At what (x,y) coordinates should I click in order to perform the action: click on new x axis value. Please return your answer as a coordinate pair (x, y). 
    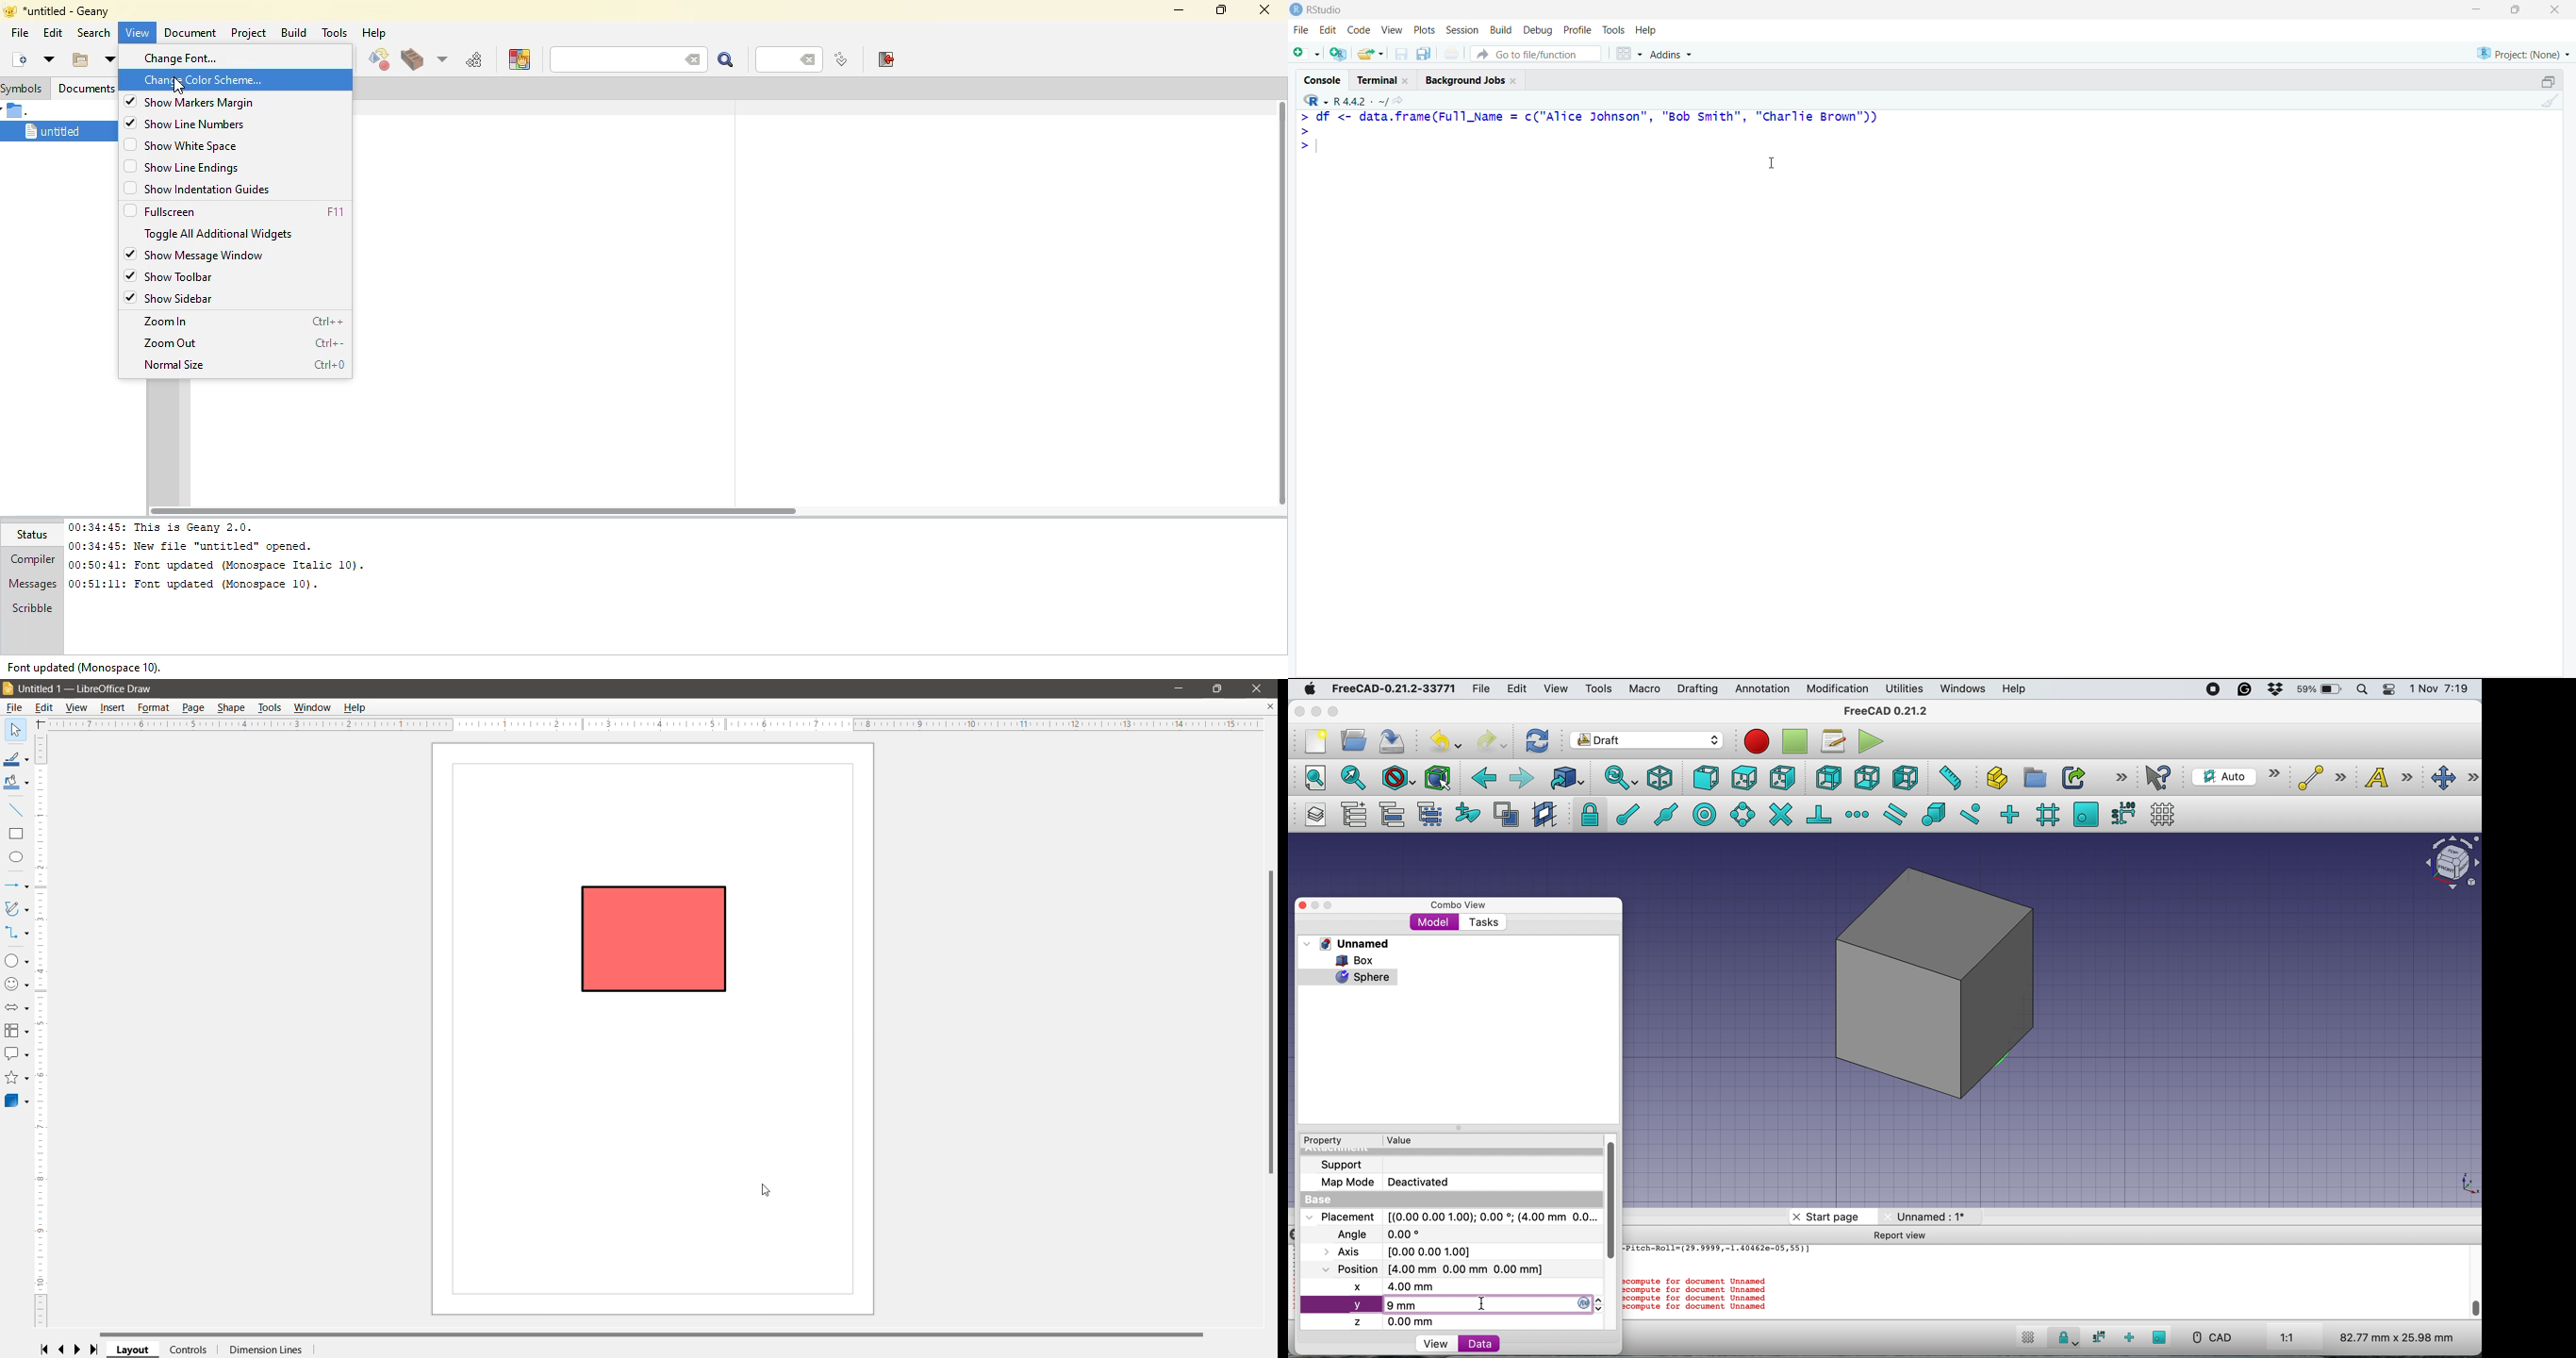
    Looking at the image, I should click on (1402, 1289).